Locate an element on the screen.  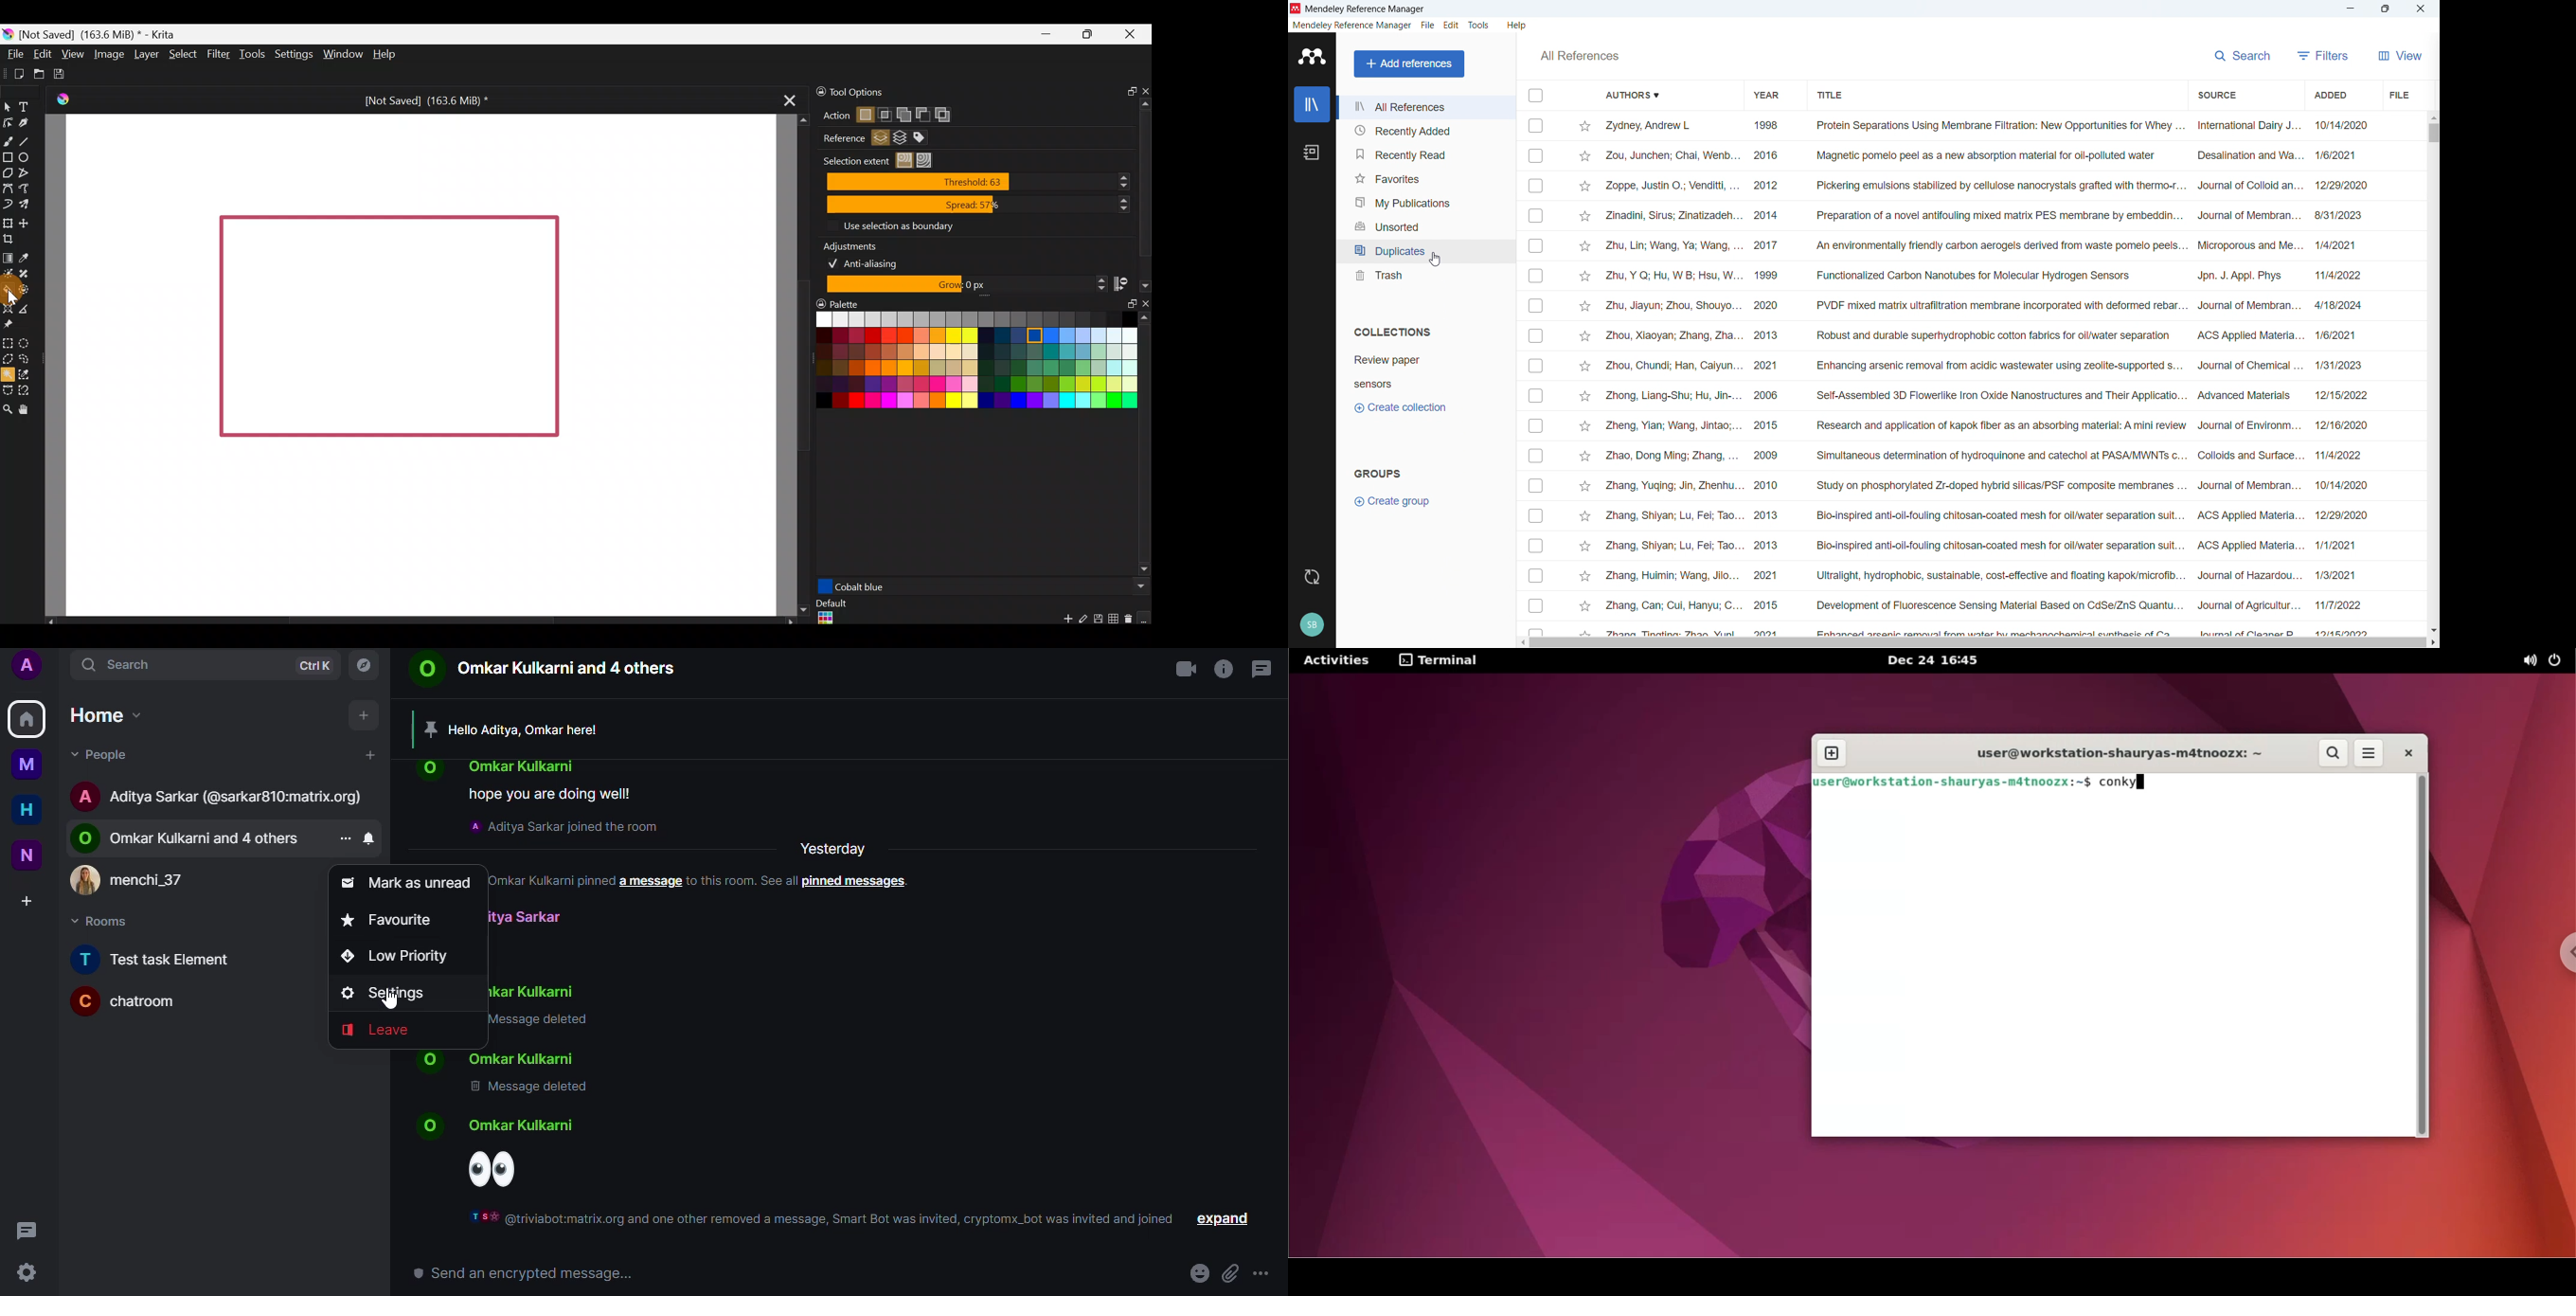
‘Omkar Kulkarni is located at coordinates (525, 764).